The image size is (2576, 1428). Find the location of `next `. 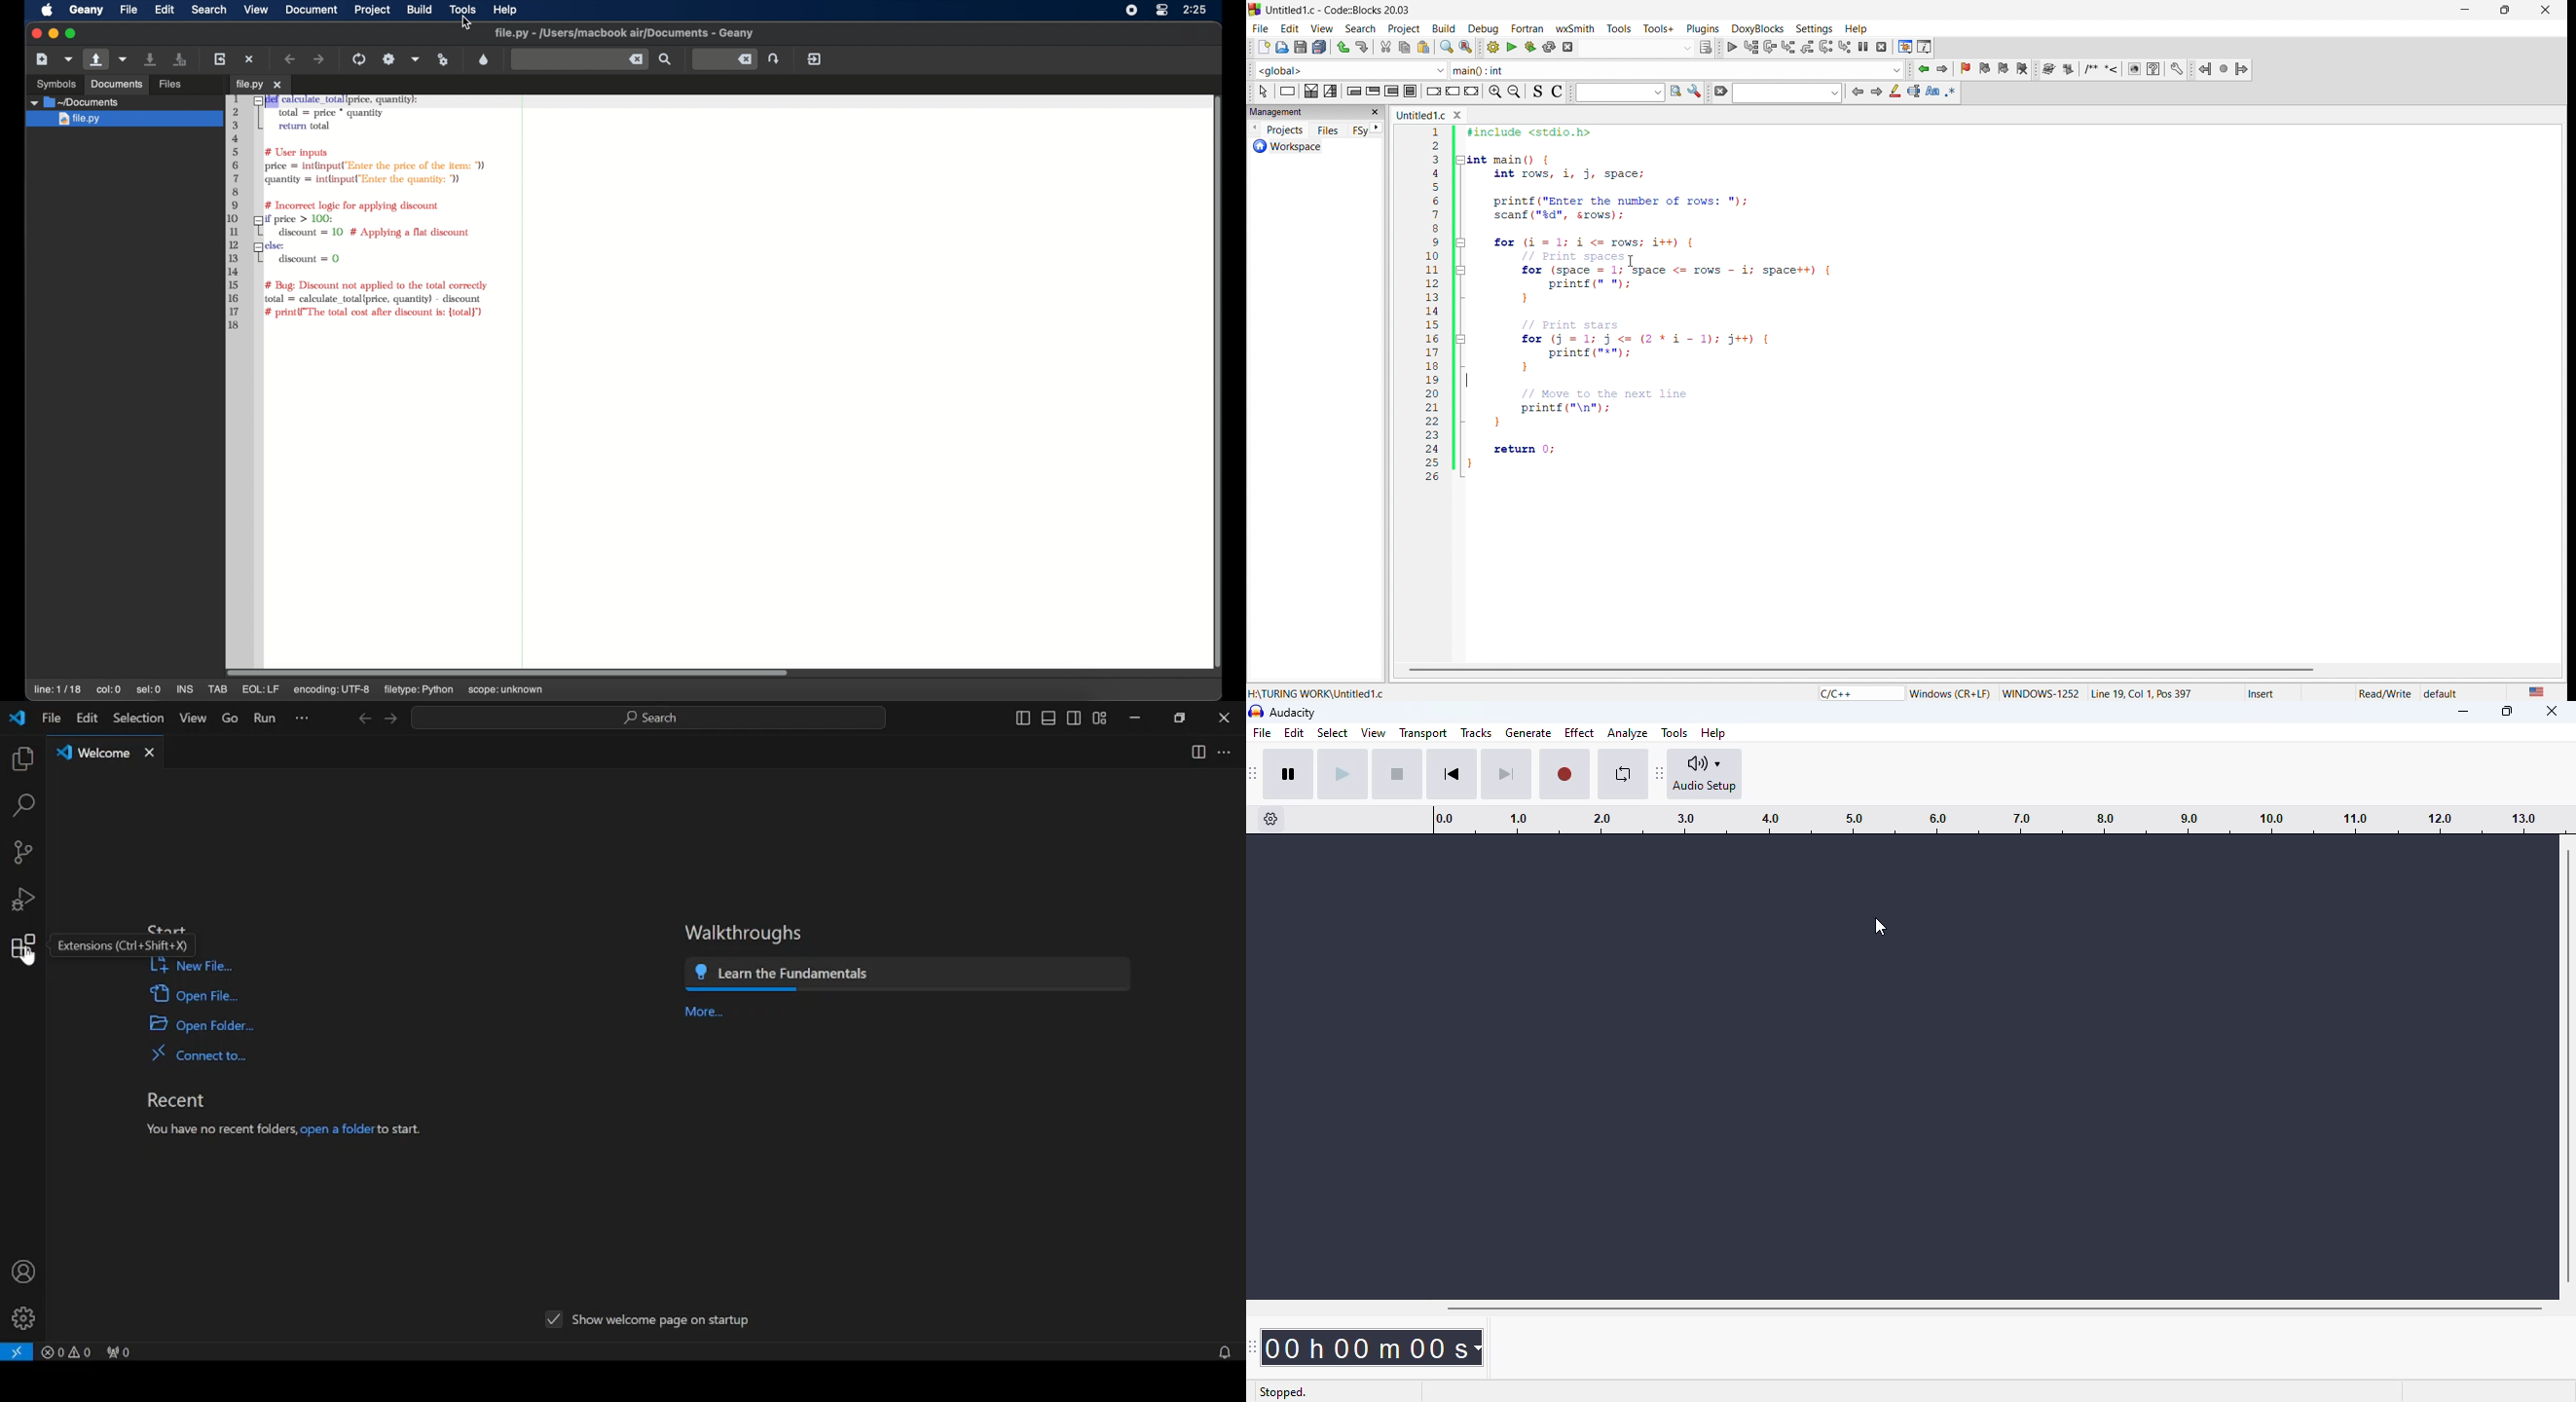

next  is located at coordinates (1875, 91).